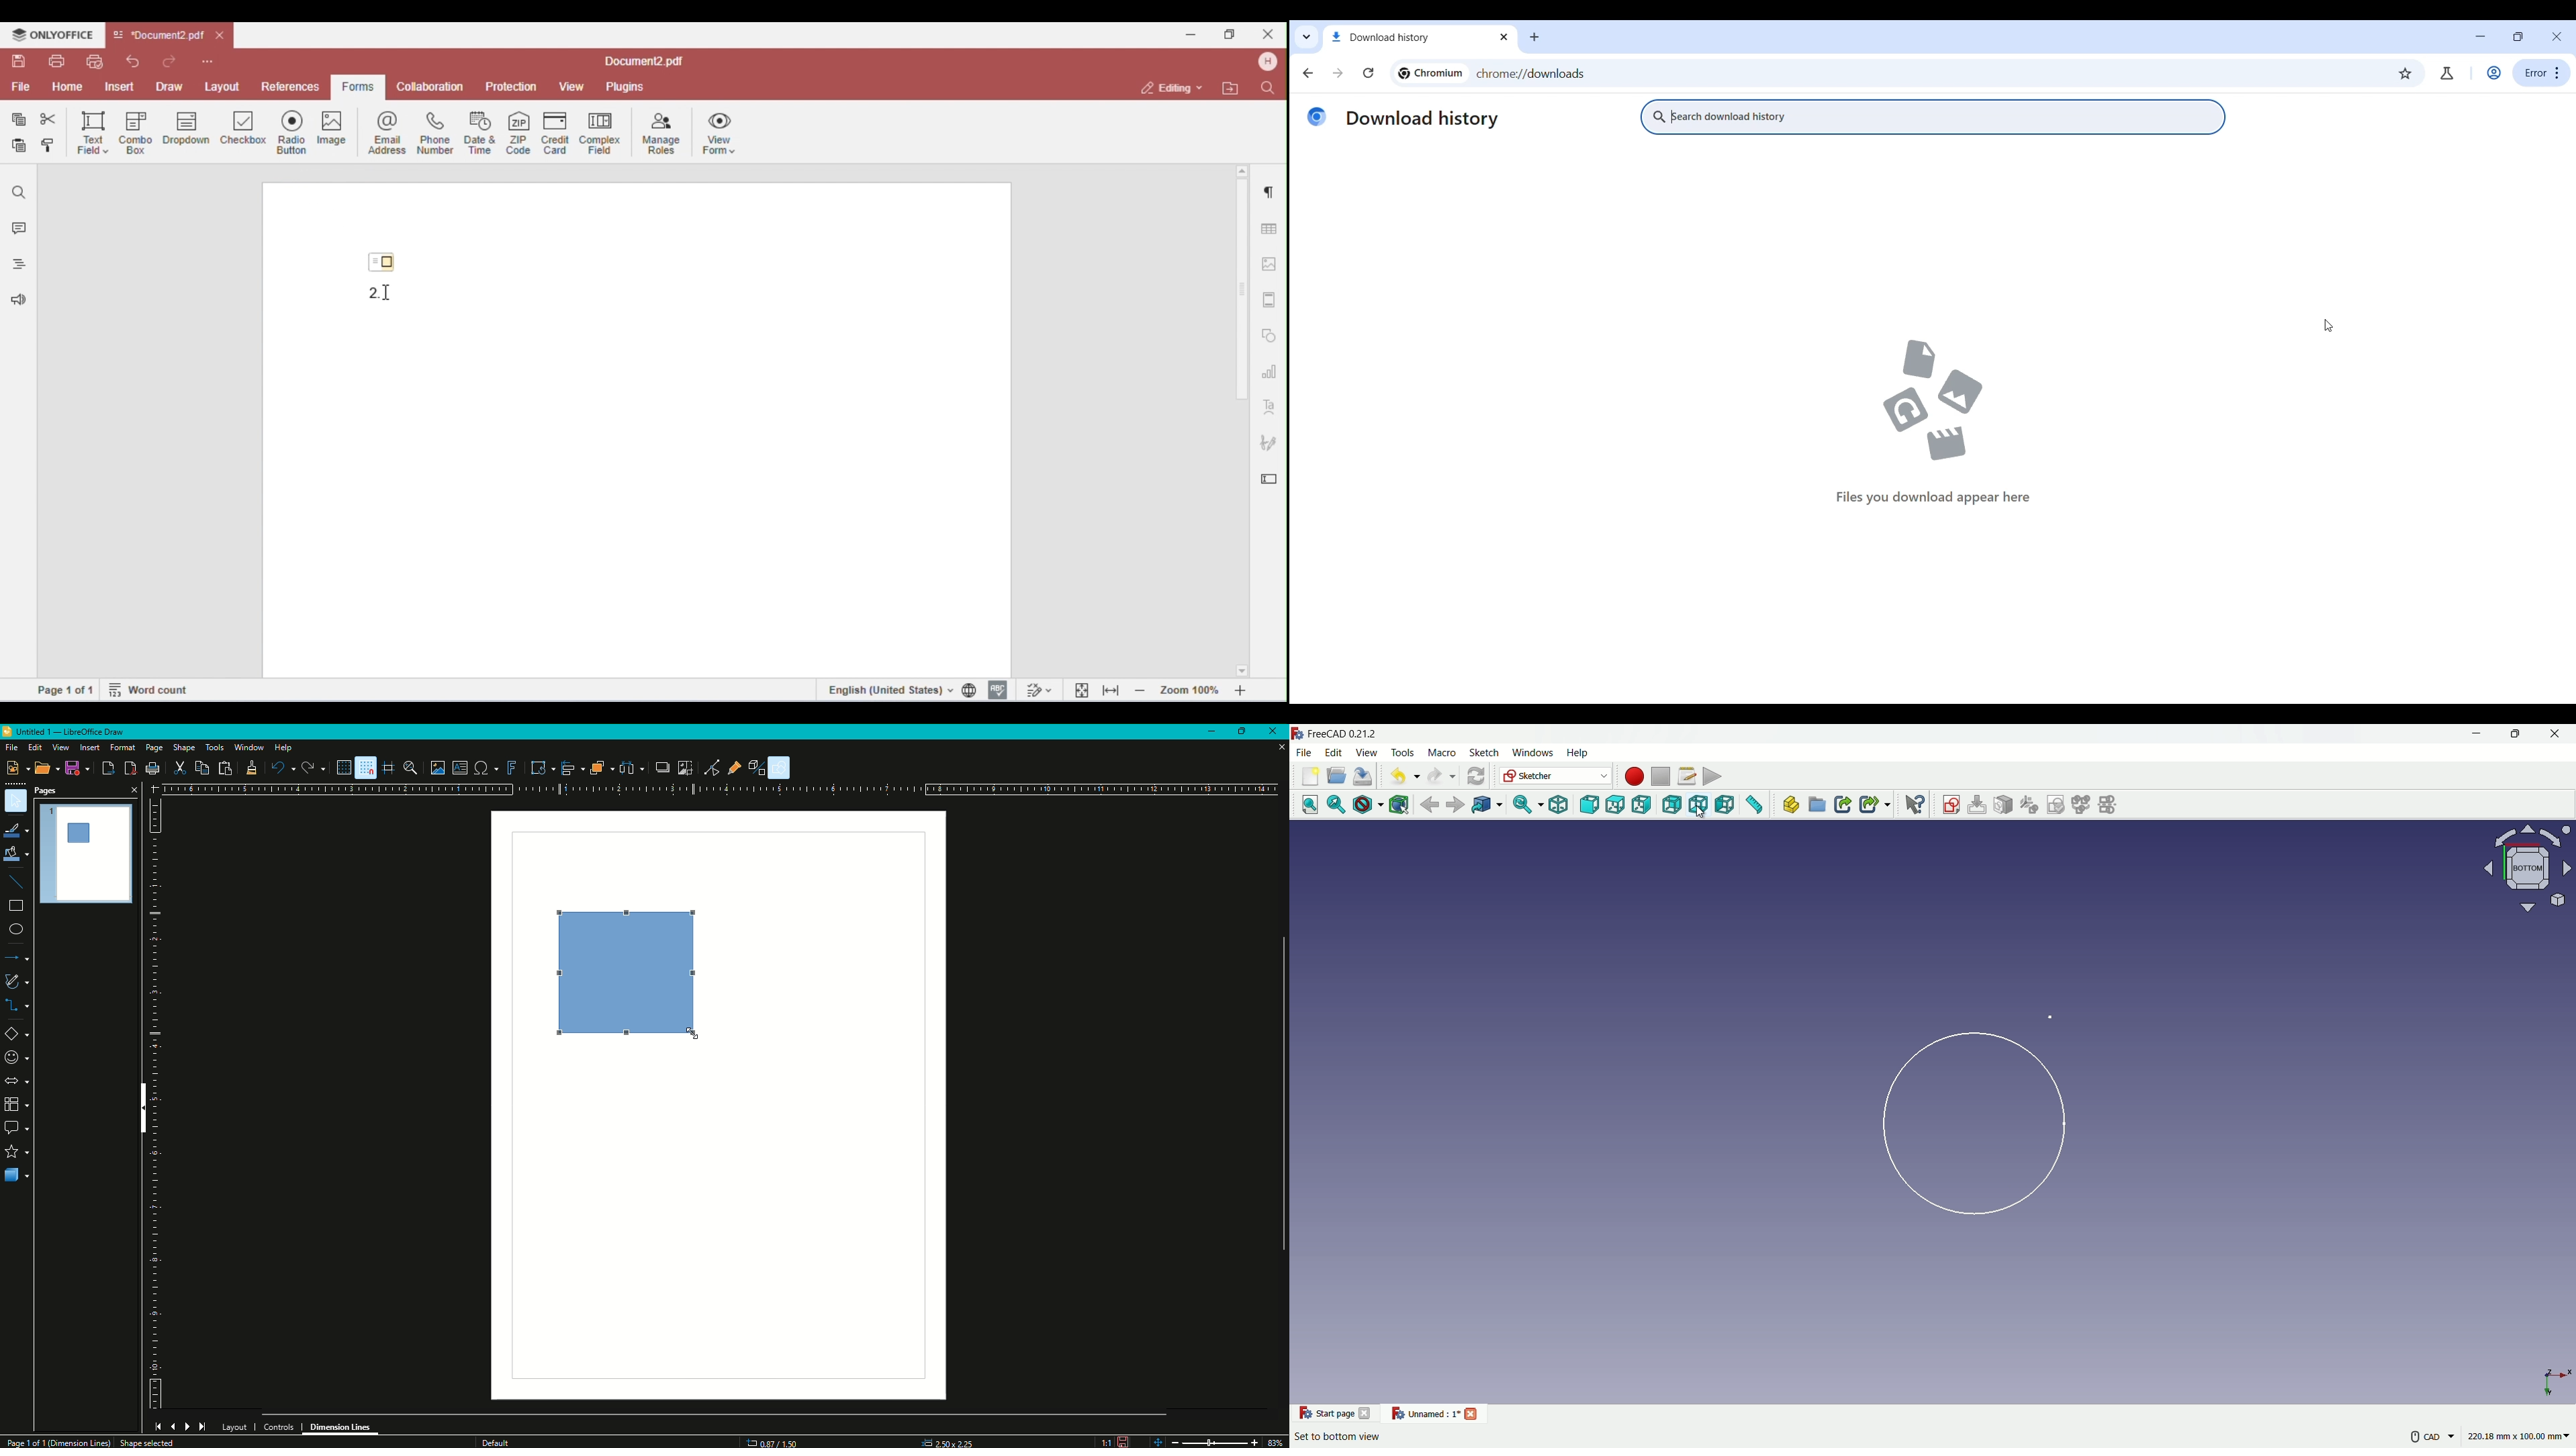 Image resolution: width=2576 pixels, height=1456 pixels. I want to click on Insert Shapes, so click(17, 1036).